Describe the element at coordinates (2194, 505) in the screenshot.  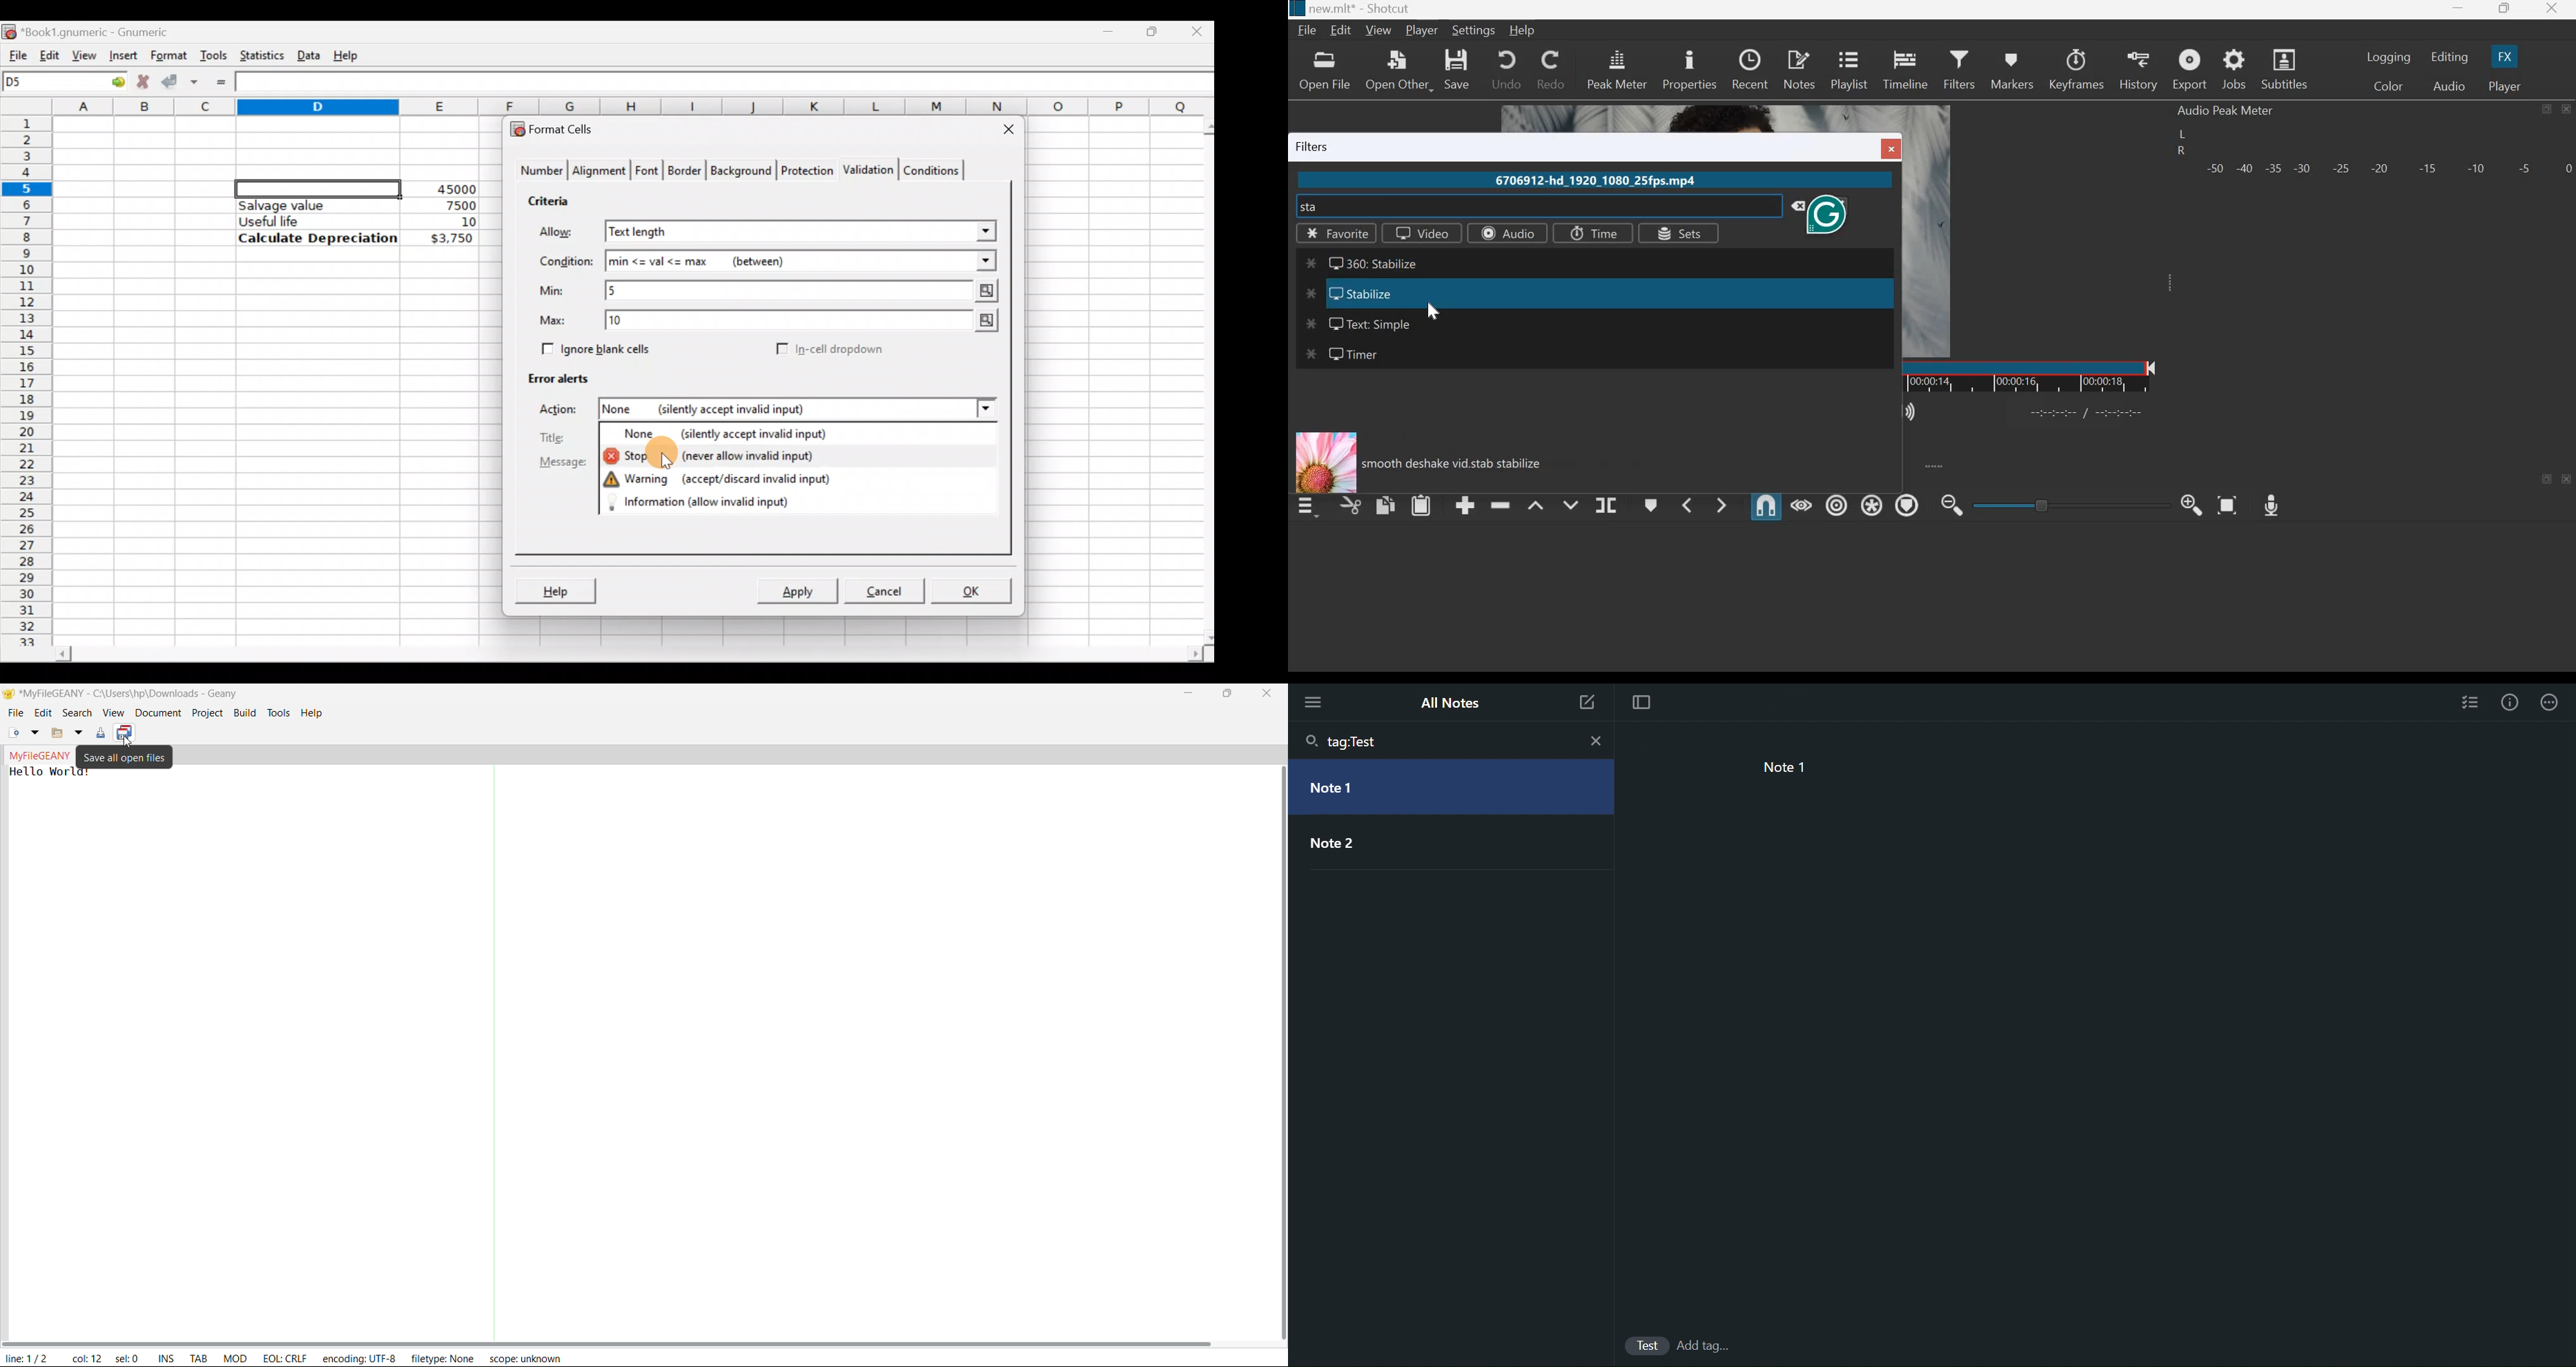
I see `Zoom Timeline in` at that location.